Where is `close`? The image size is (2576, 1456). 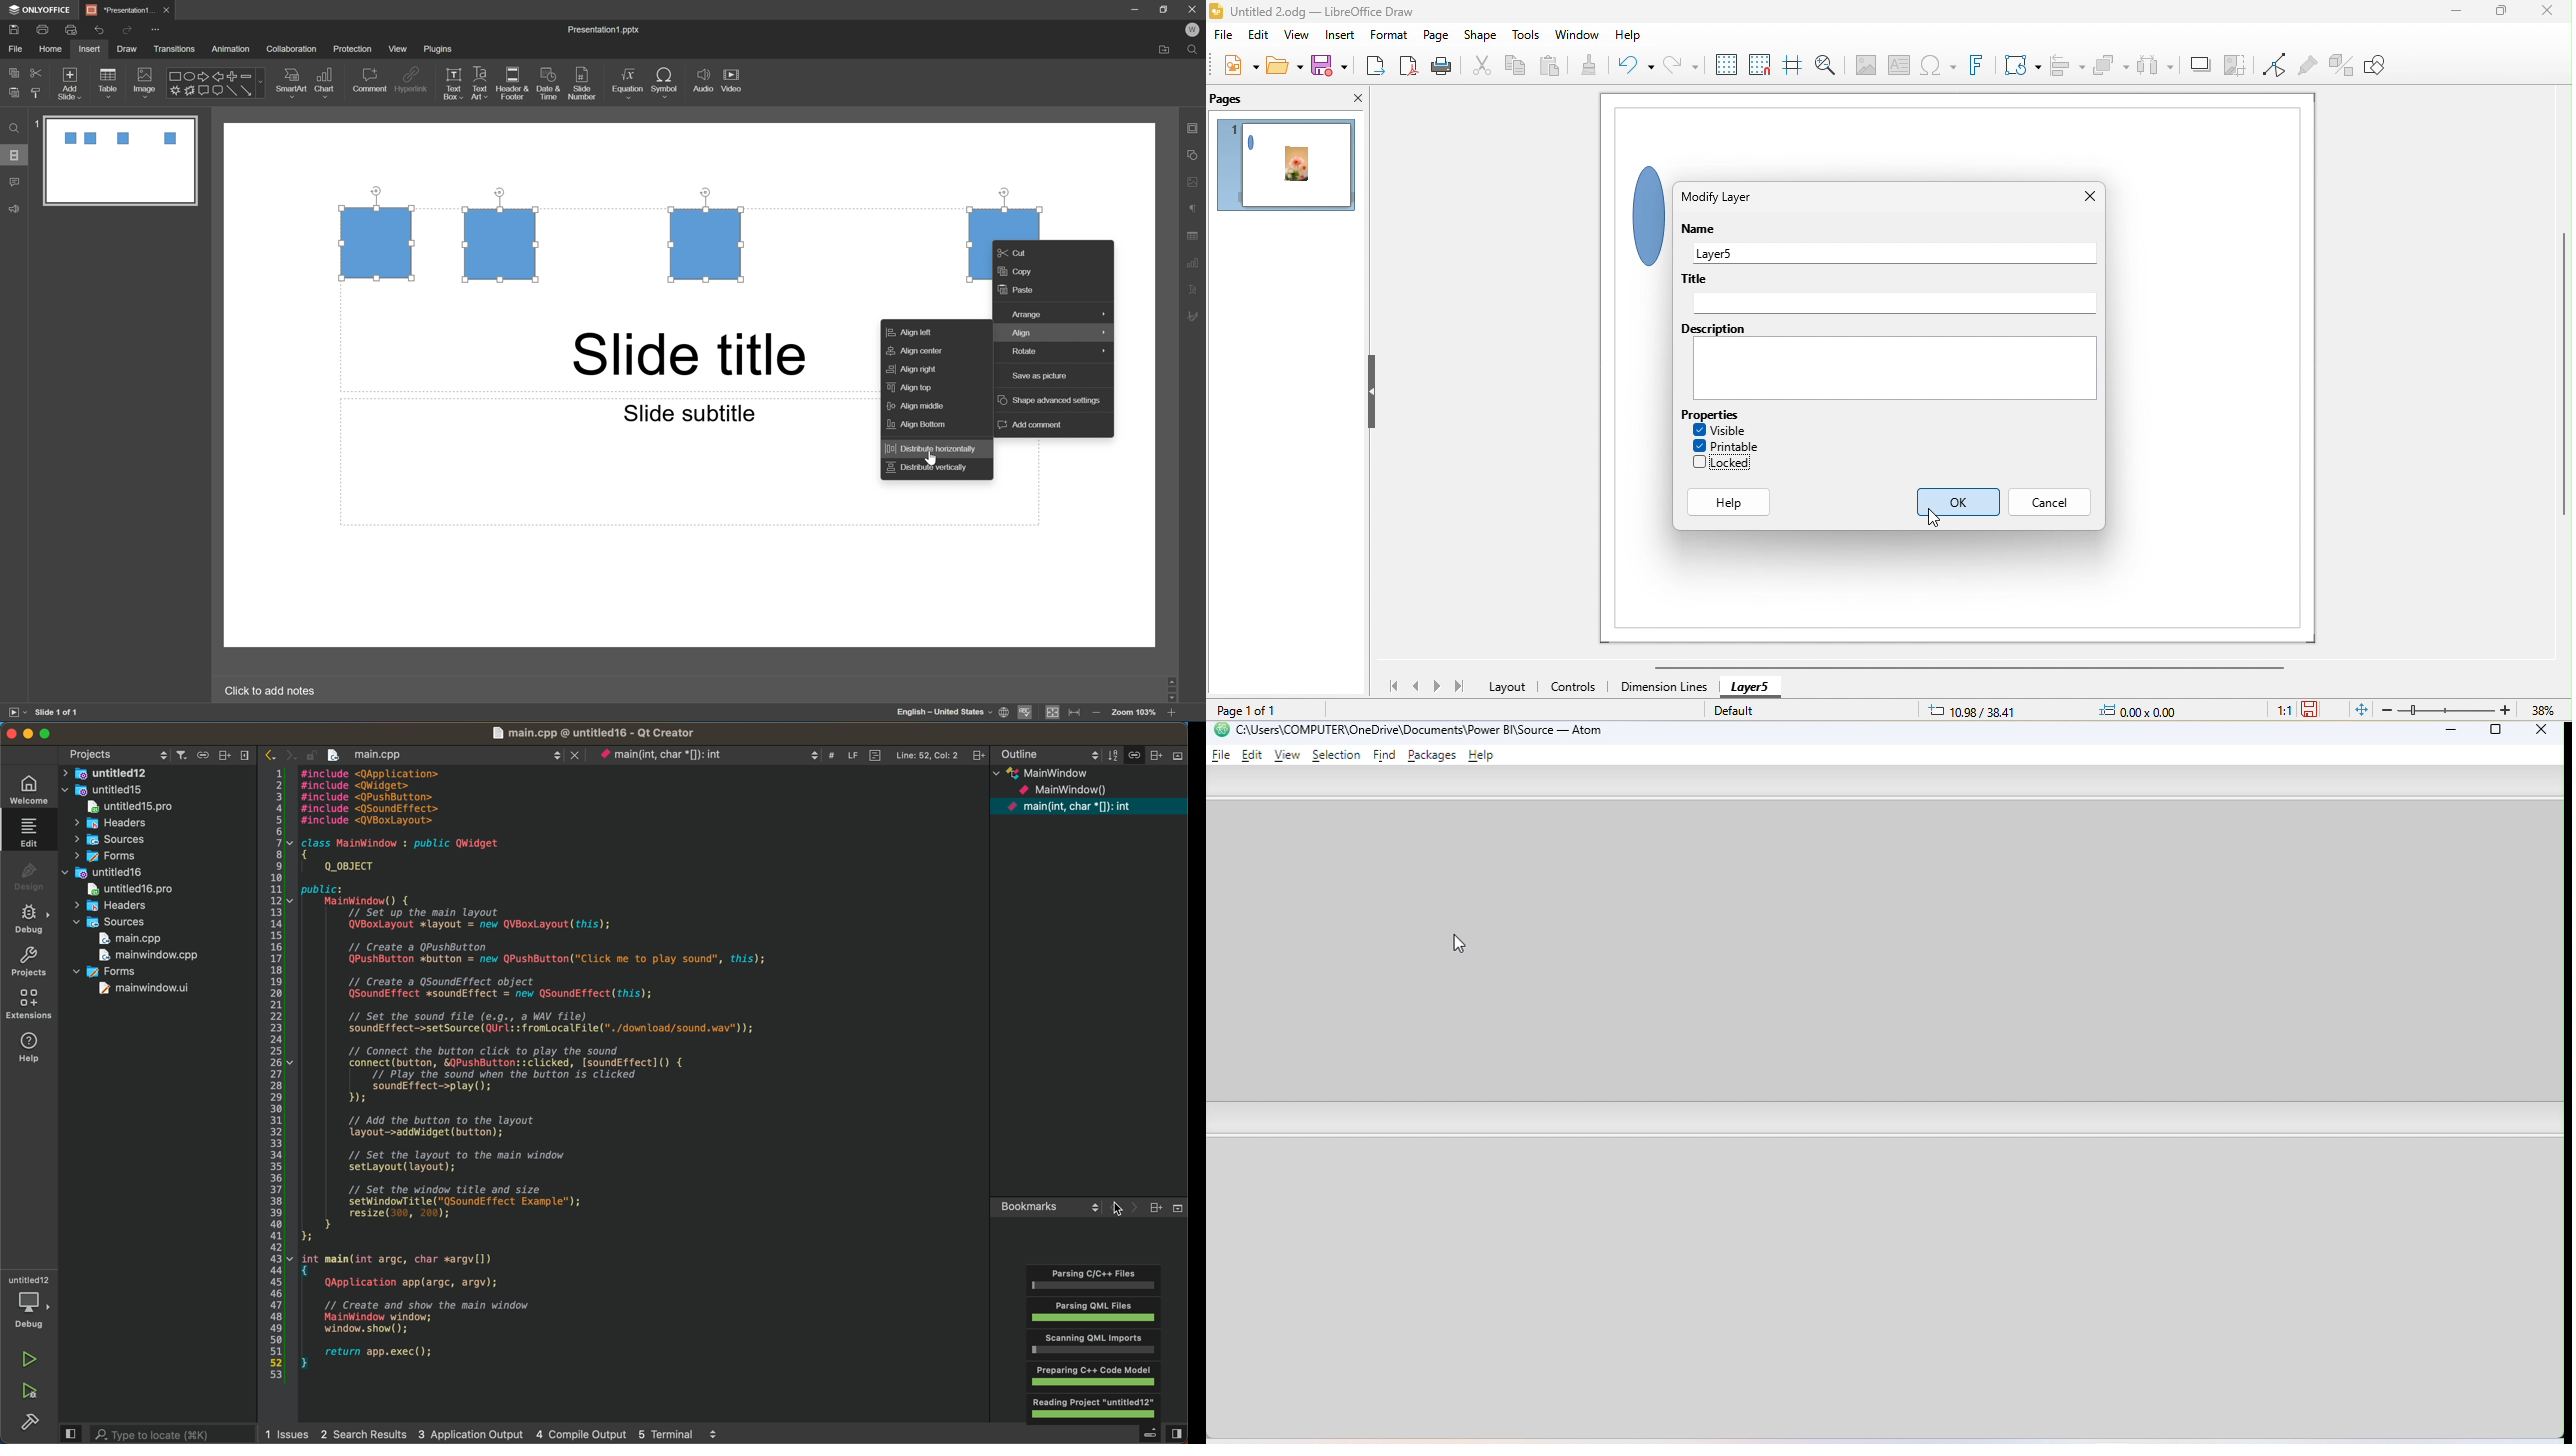
close is located at coordinates (1194, 8).